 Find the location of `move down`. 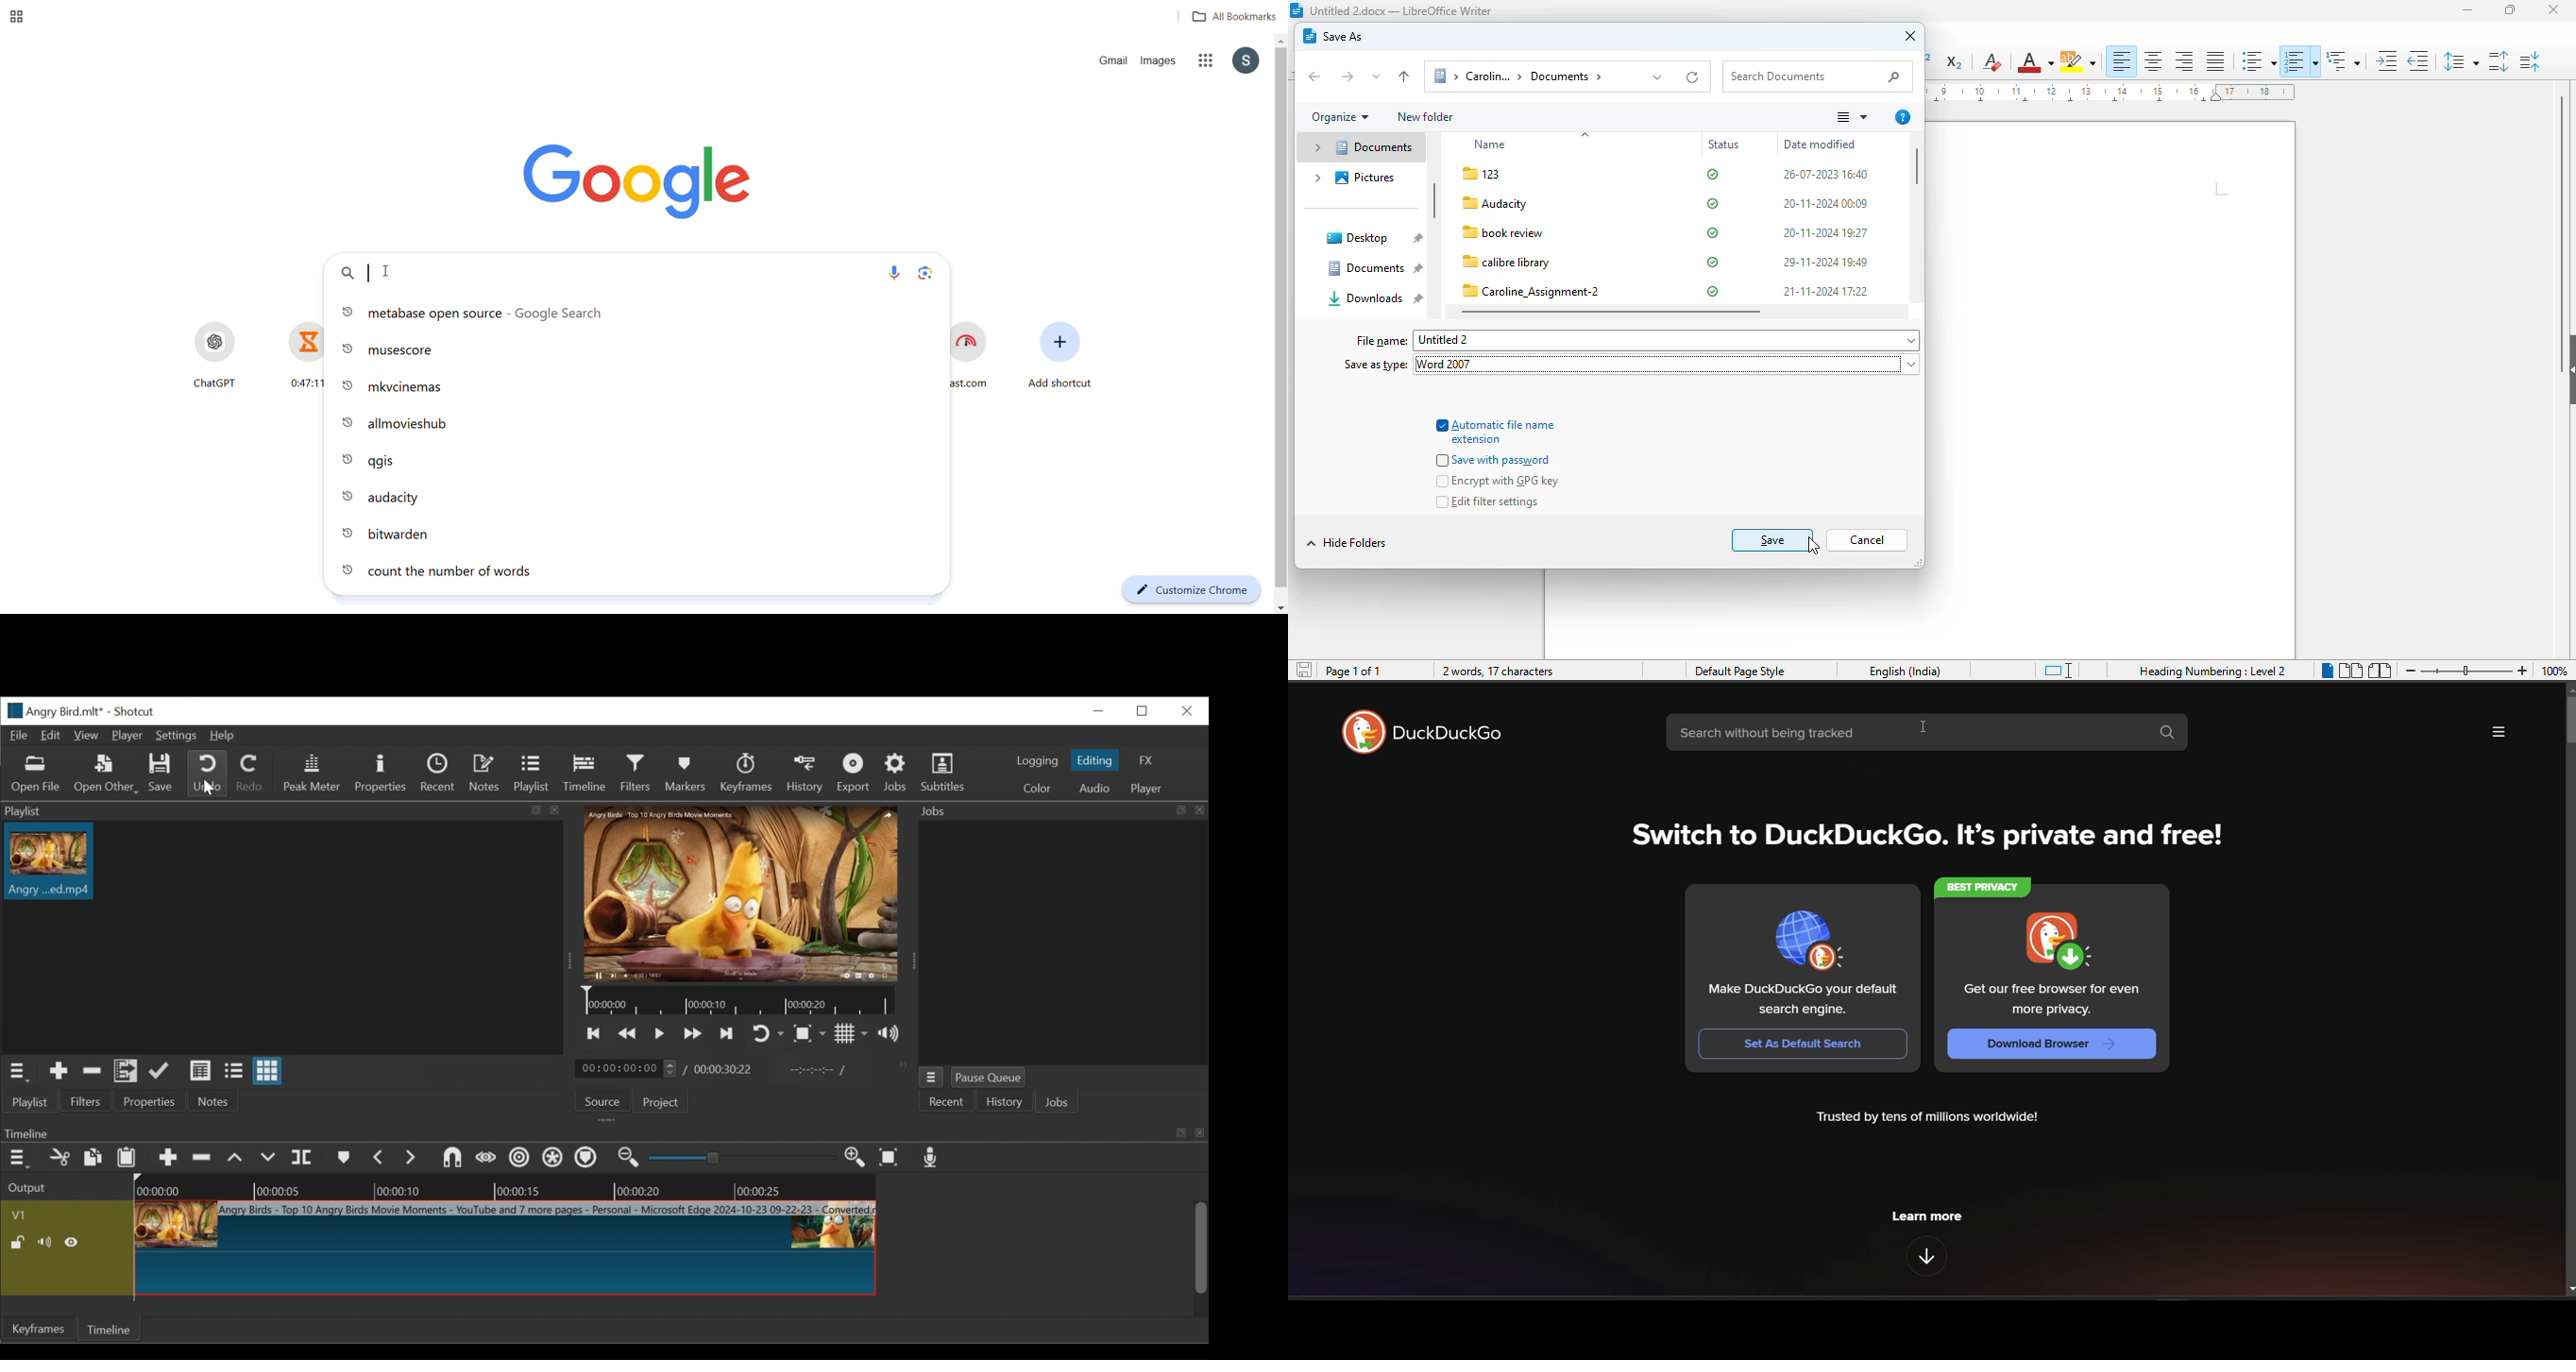

move down is located at coordinates (1279, 608).